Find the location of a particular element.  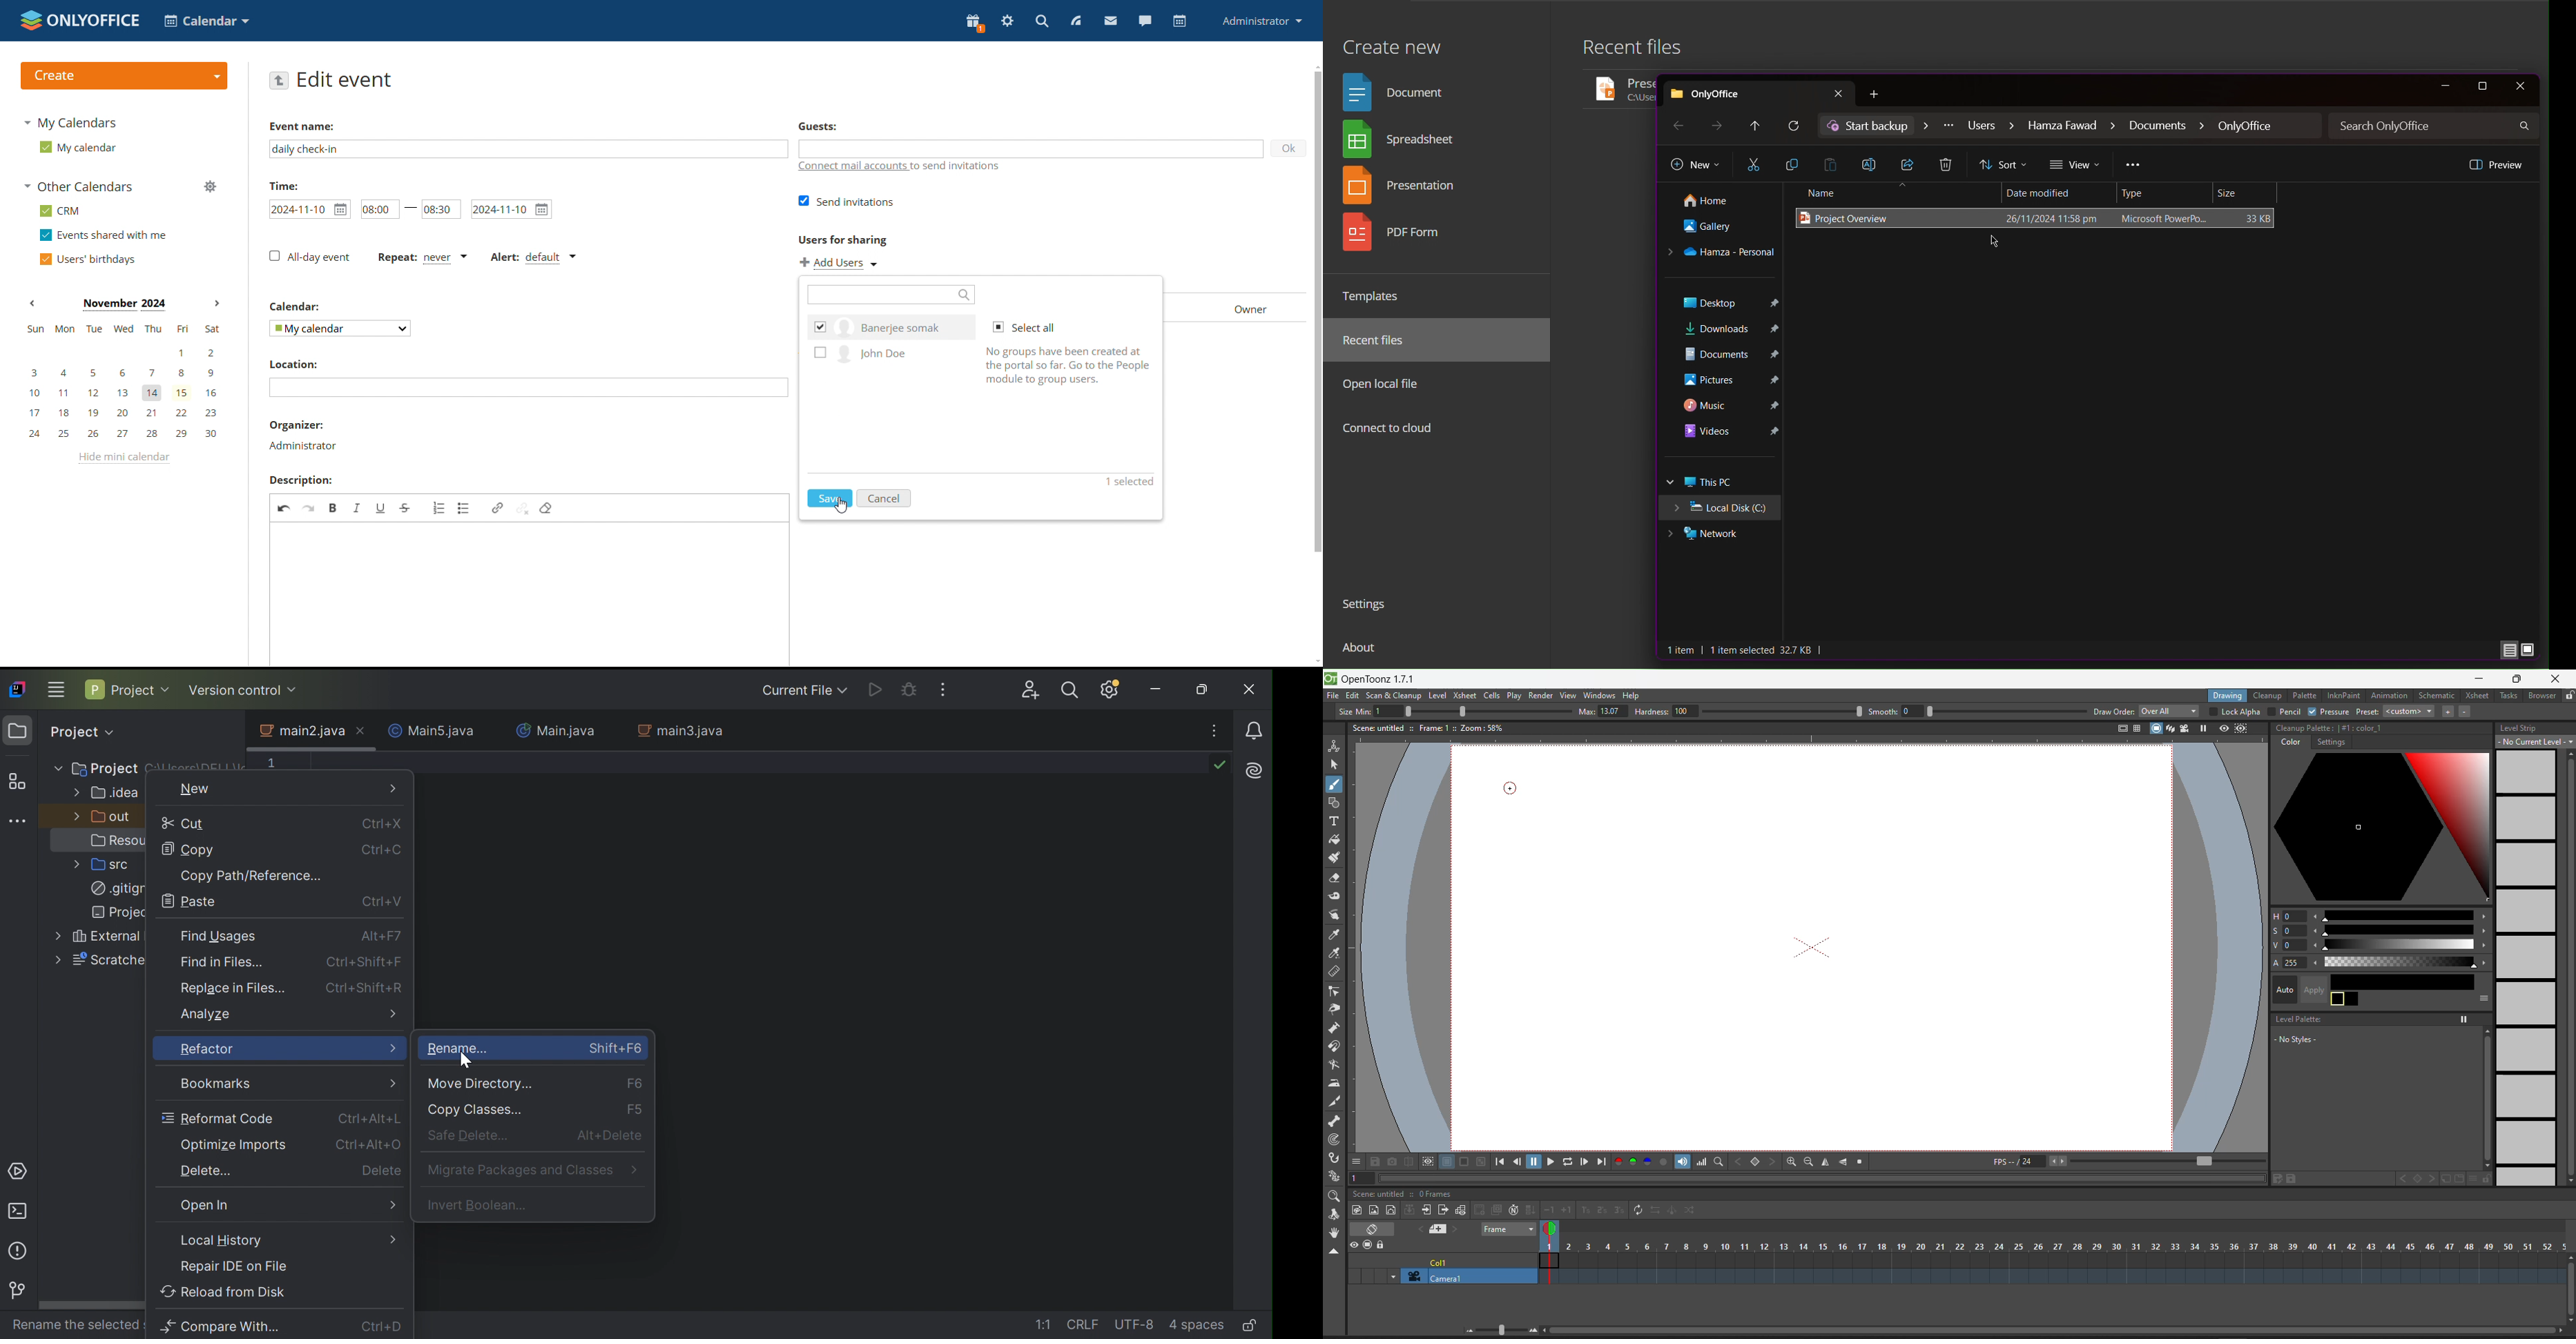

field guide is located at coordinates (2136, 728).